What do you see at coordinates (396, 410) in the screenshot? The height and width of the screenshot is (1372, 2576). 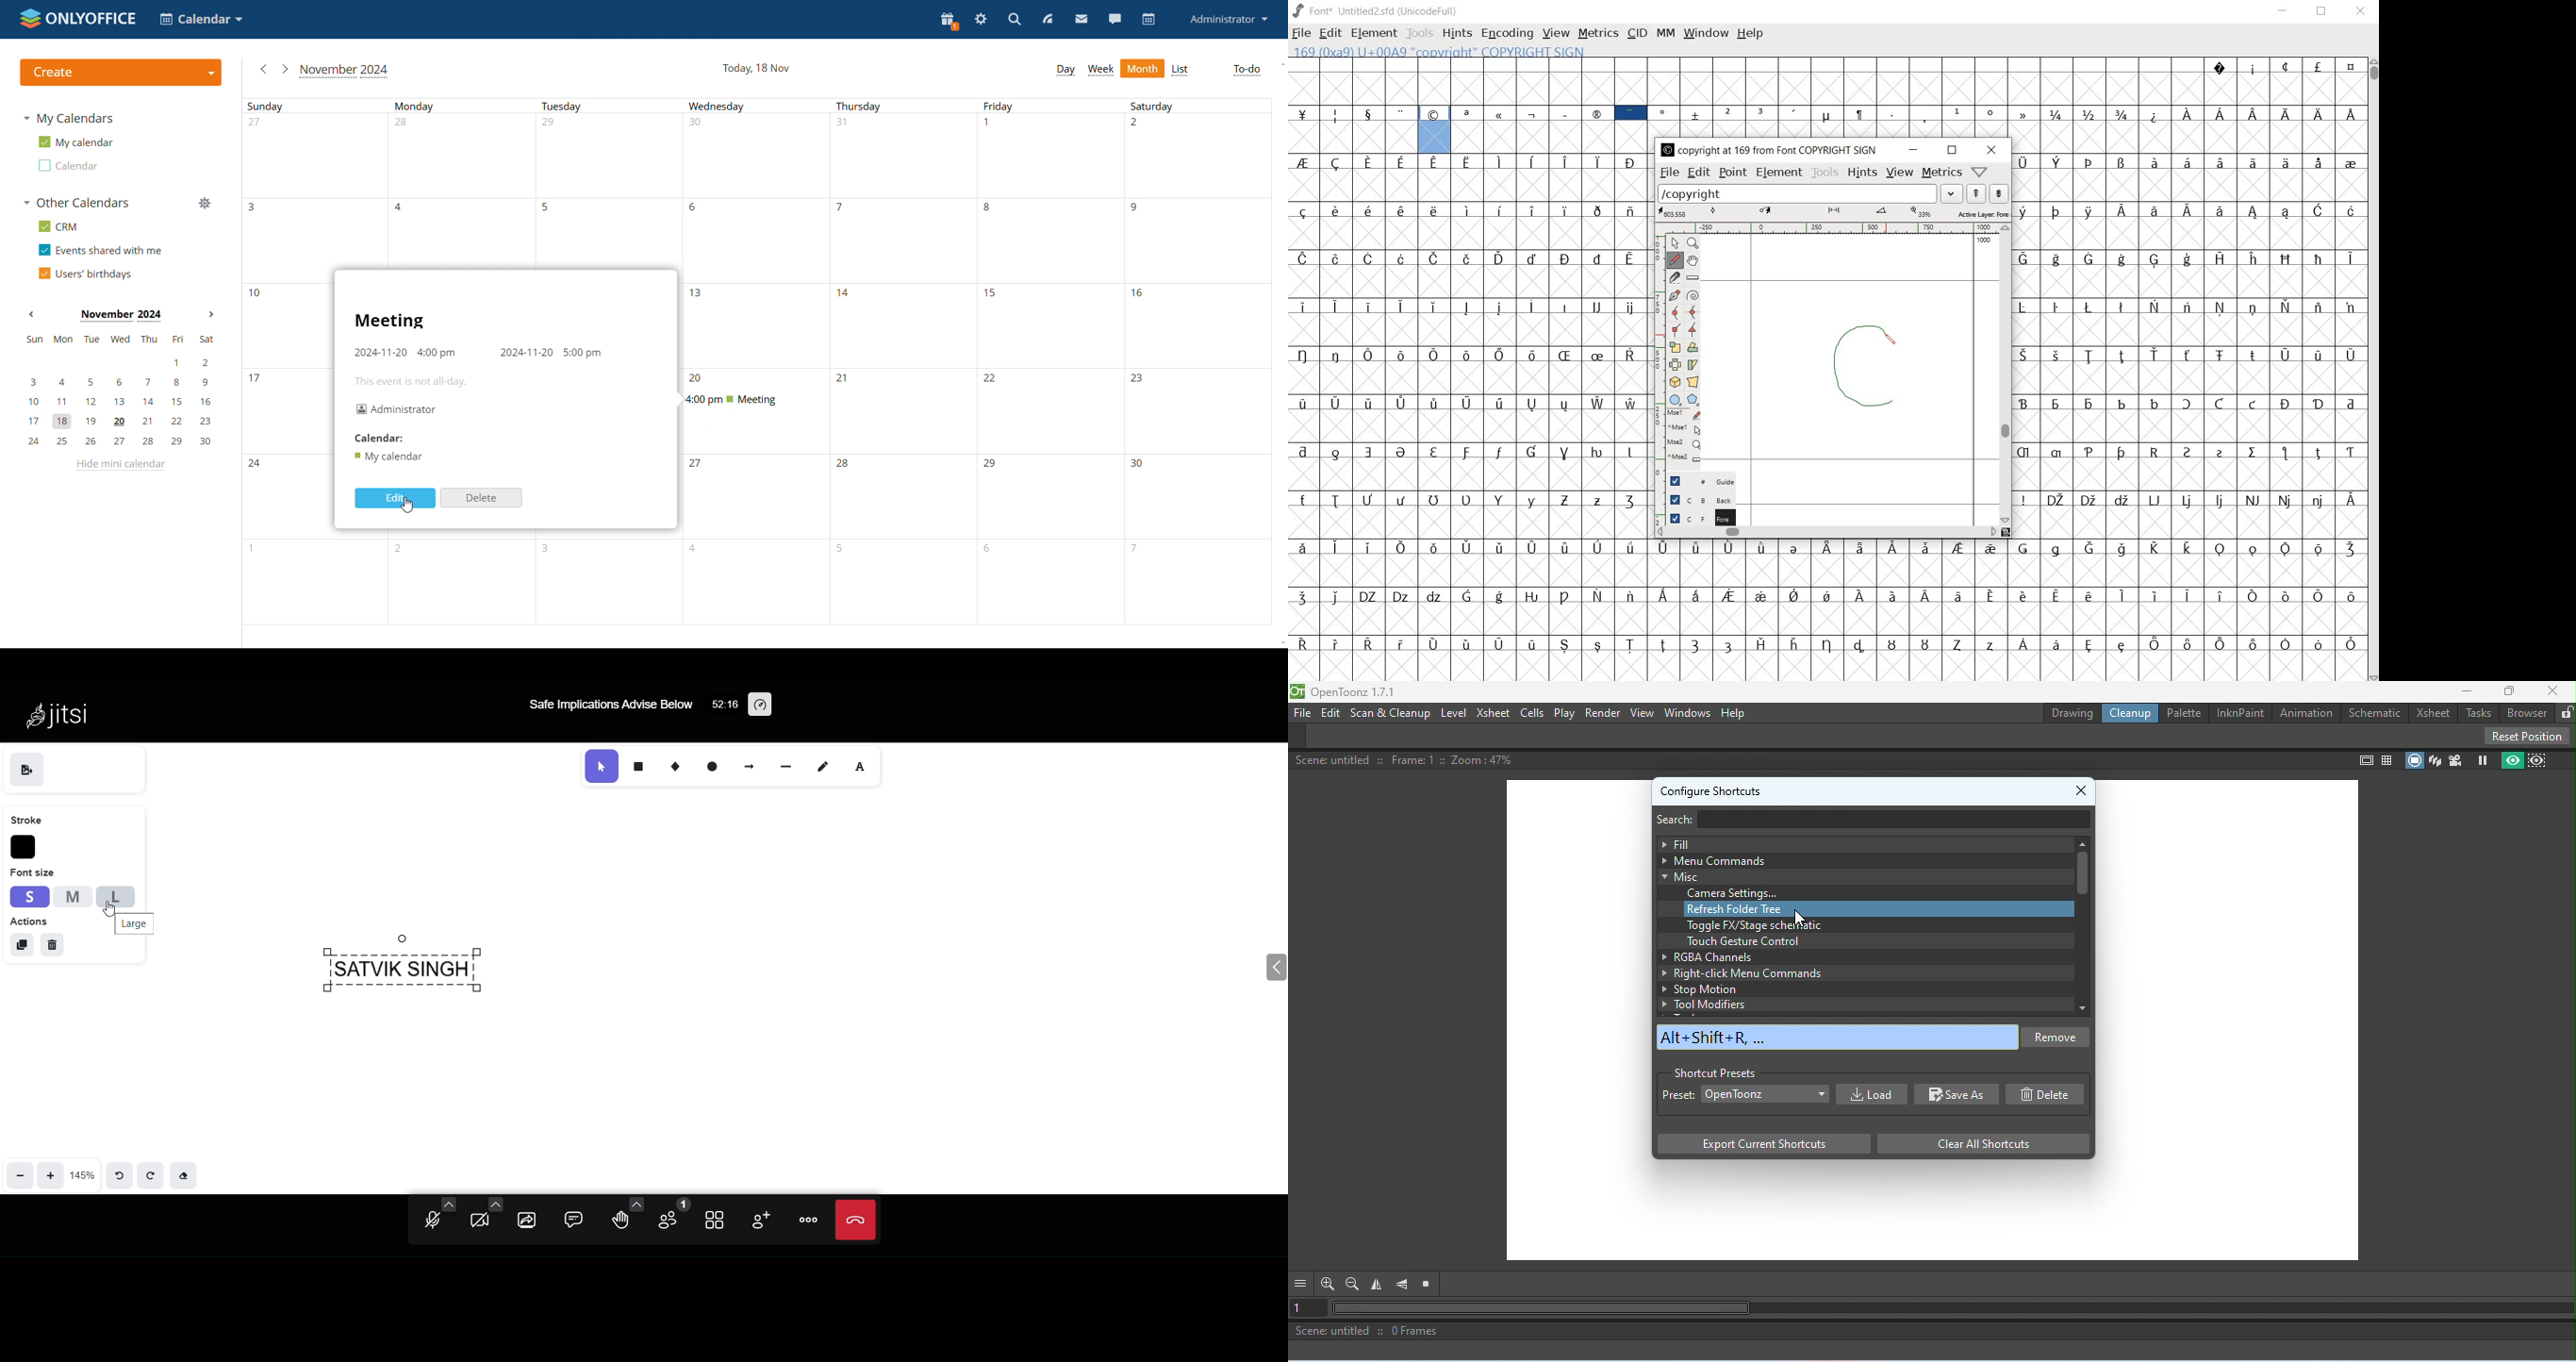 I see `organiser` at bounding box center [396, 410].